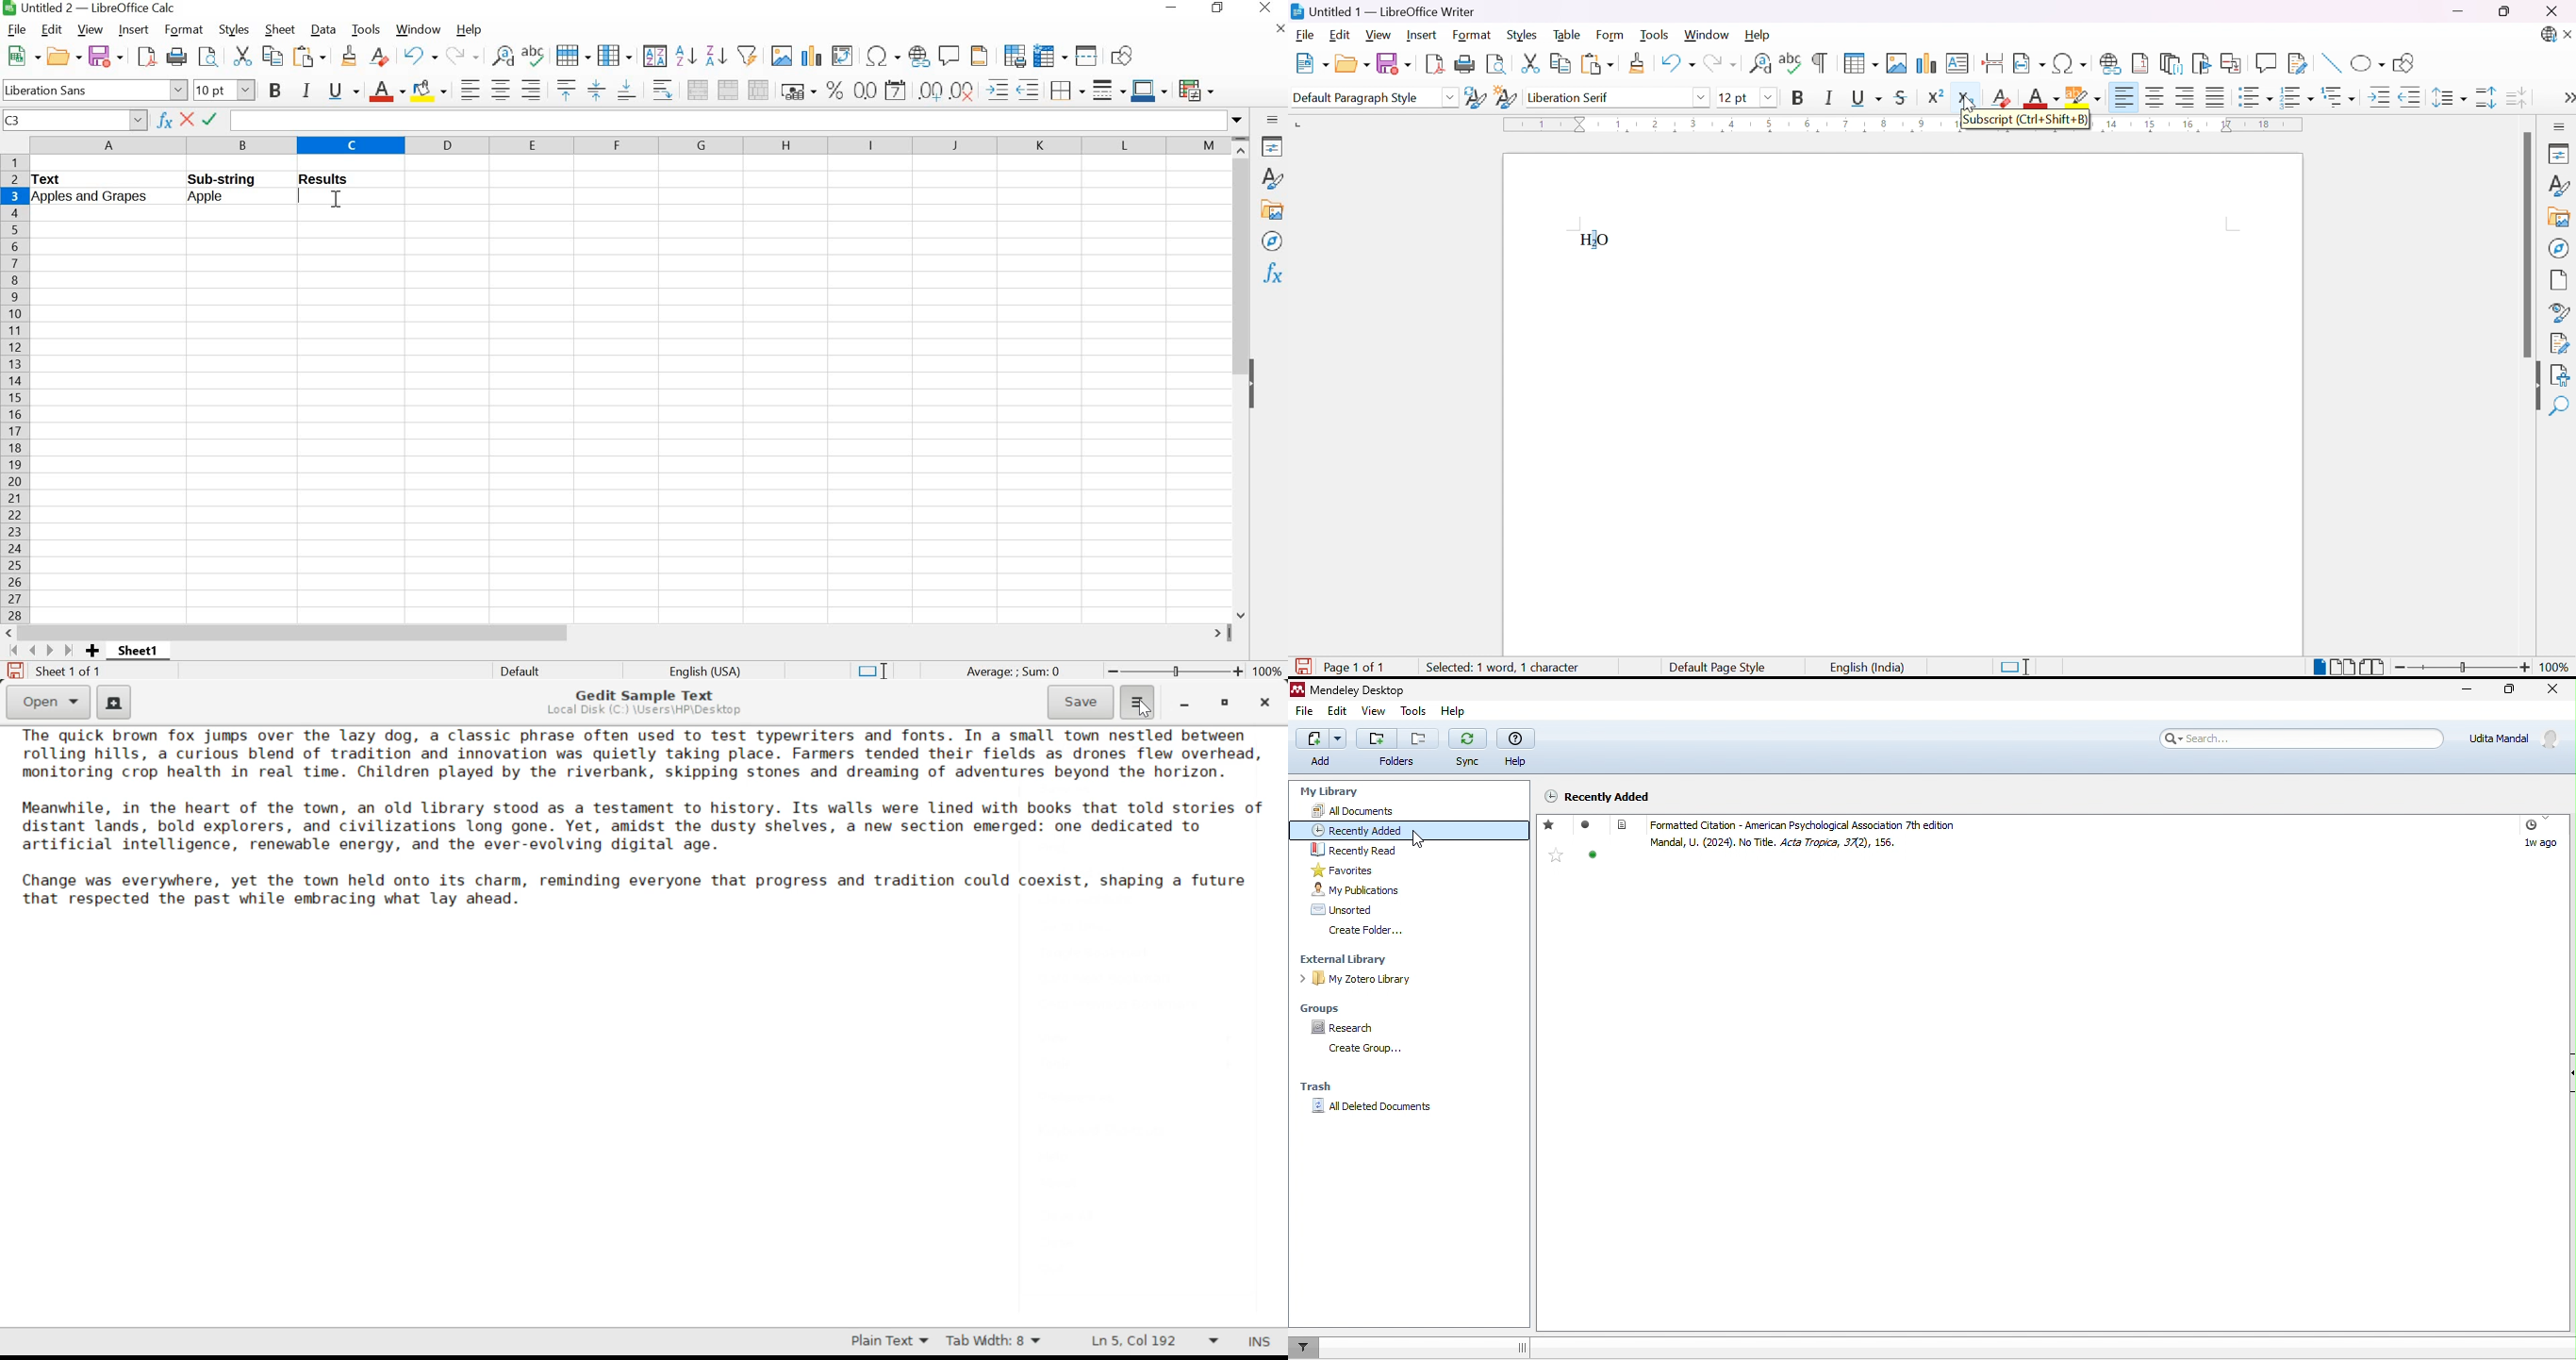 The height and width of the screenshot is (1372, 2576). What do you see at coordinates (2517, 738) in the screenshot?
I see `account` at bounding box center [2517, 738].